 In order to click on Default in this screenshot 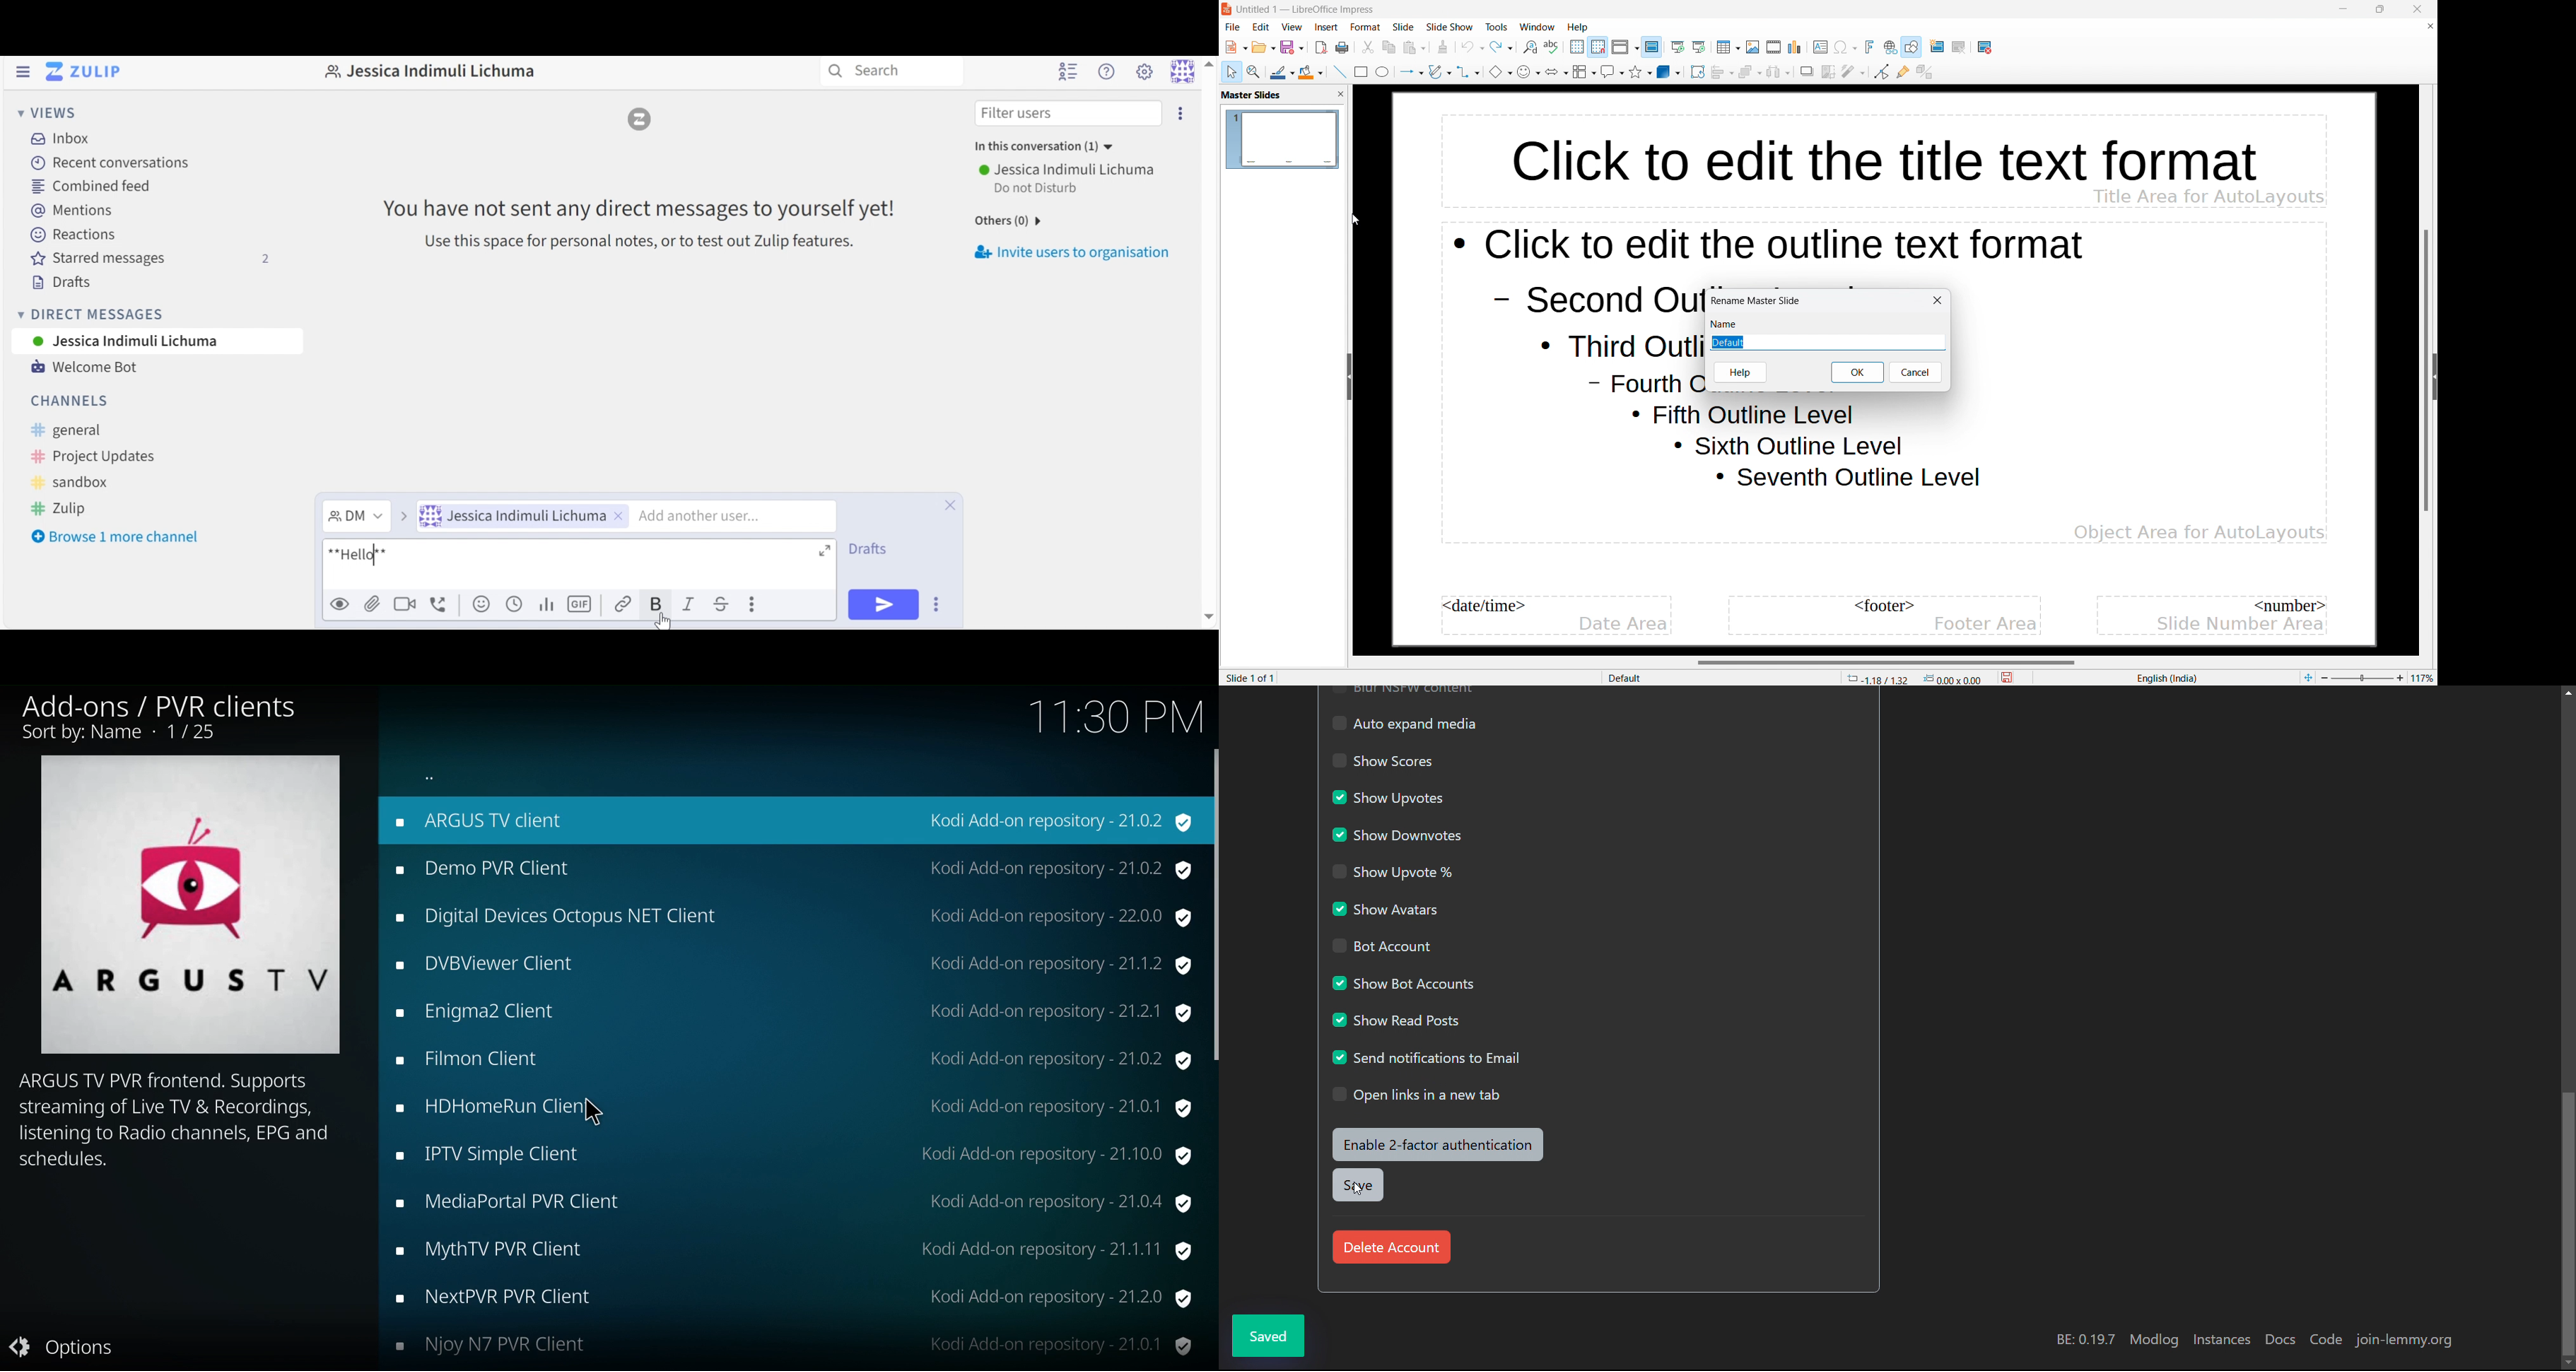, I will do `click(1626, 678)`.